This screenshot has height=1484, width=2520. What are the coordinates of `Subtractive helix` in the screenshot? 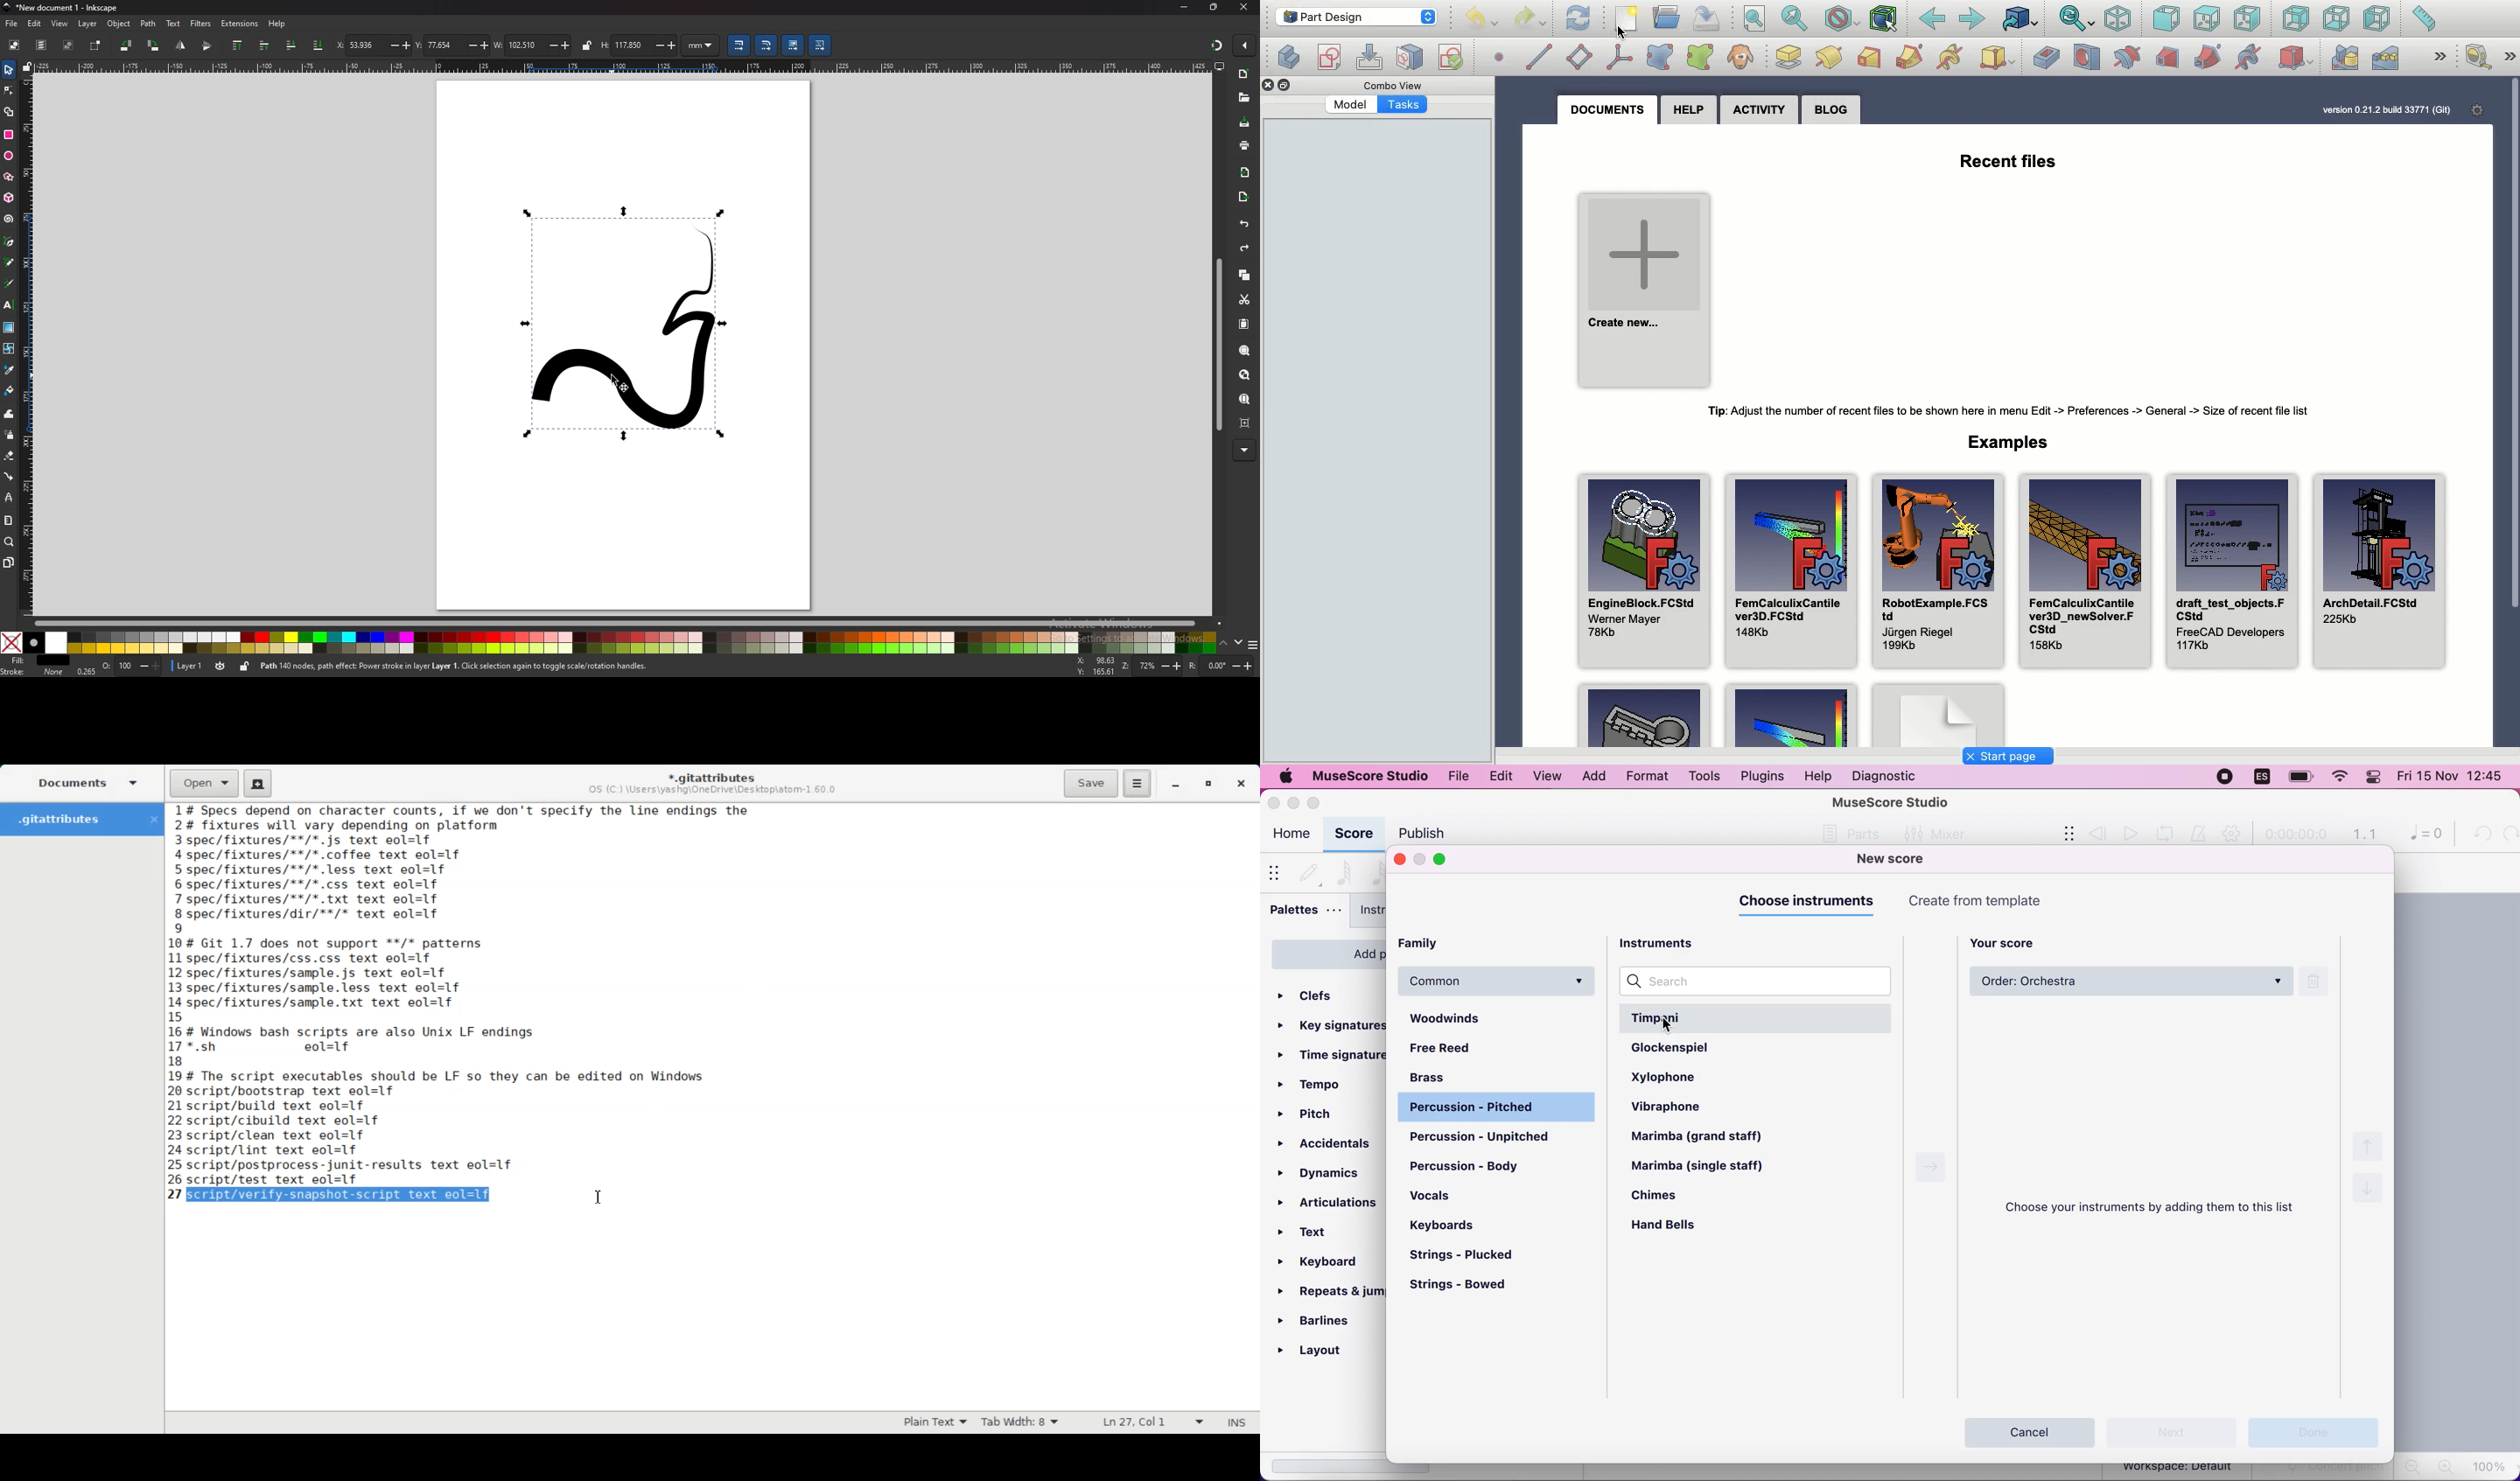 It's located at (2248, 57).